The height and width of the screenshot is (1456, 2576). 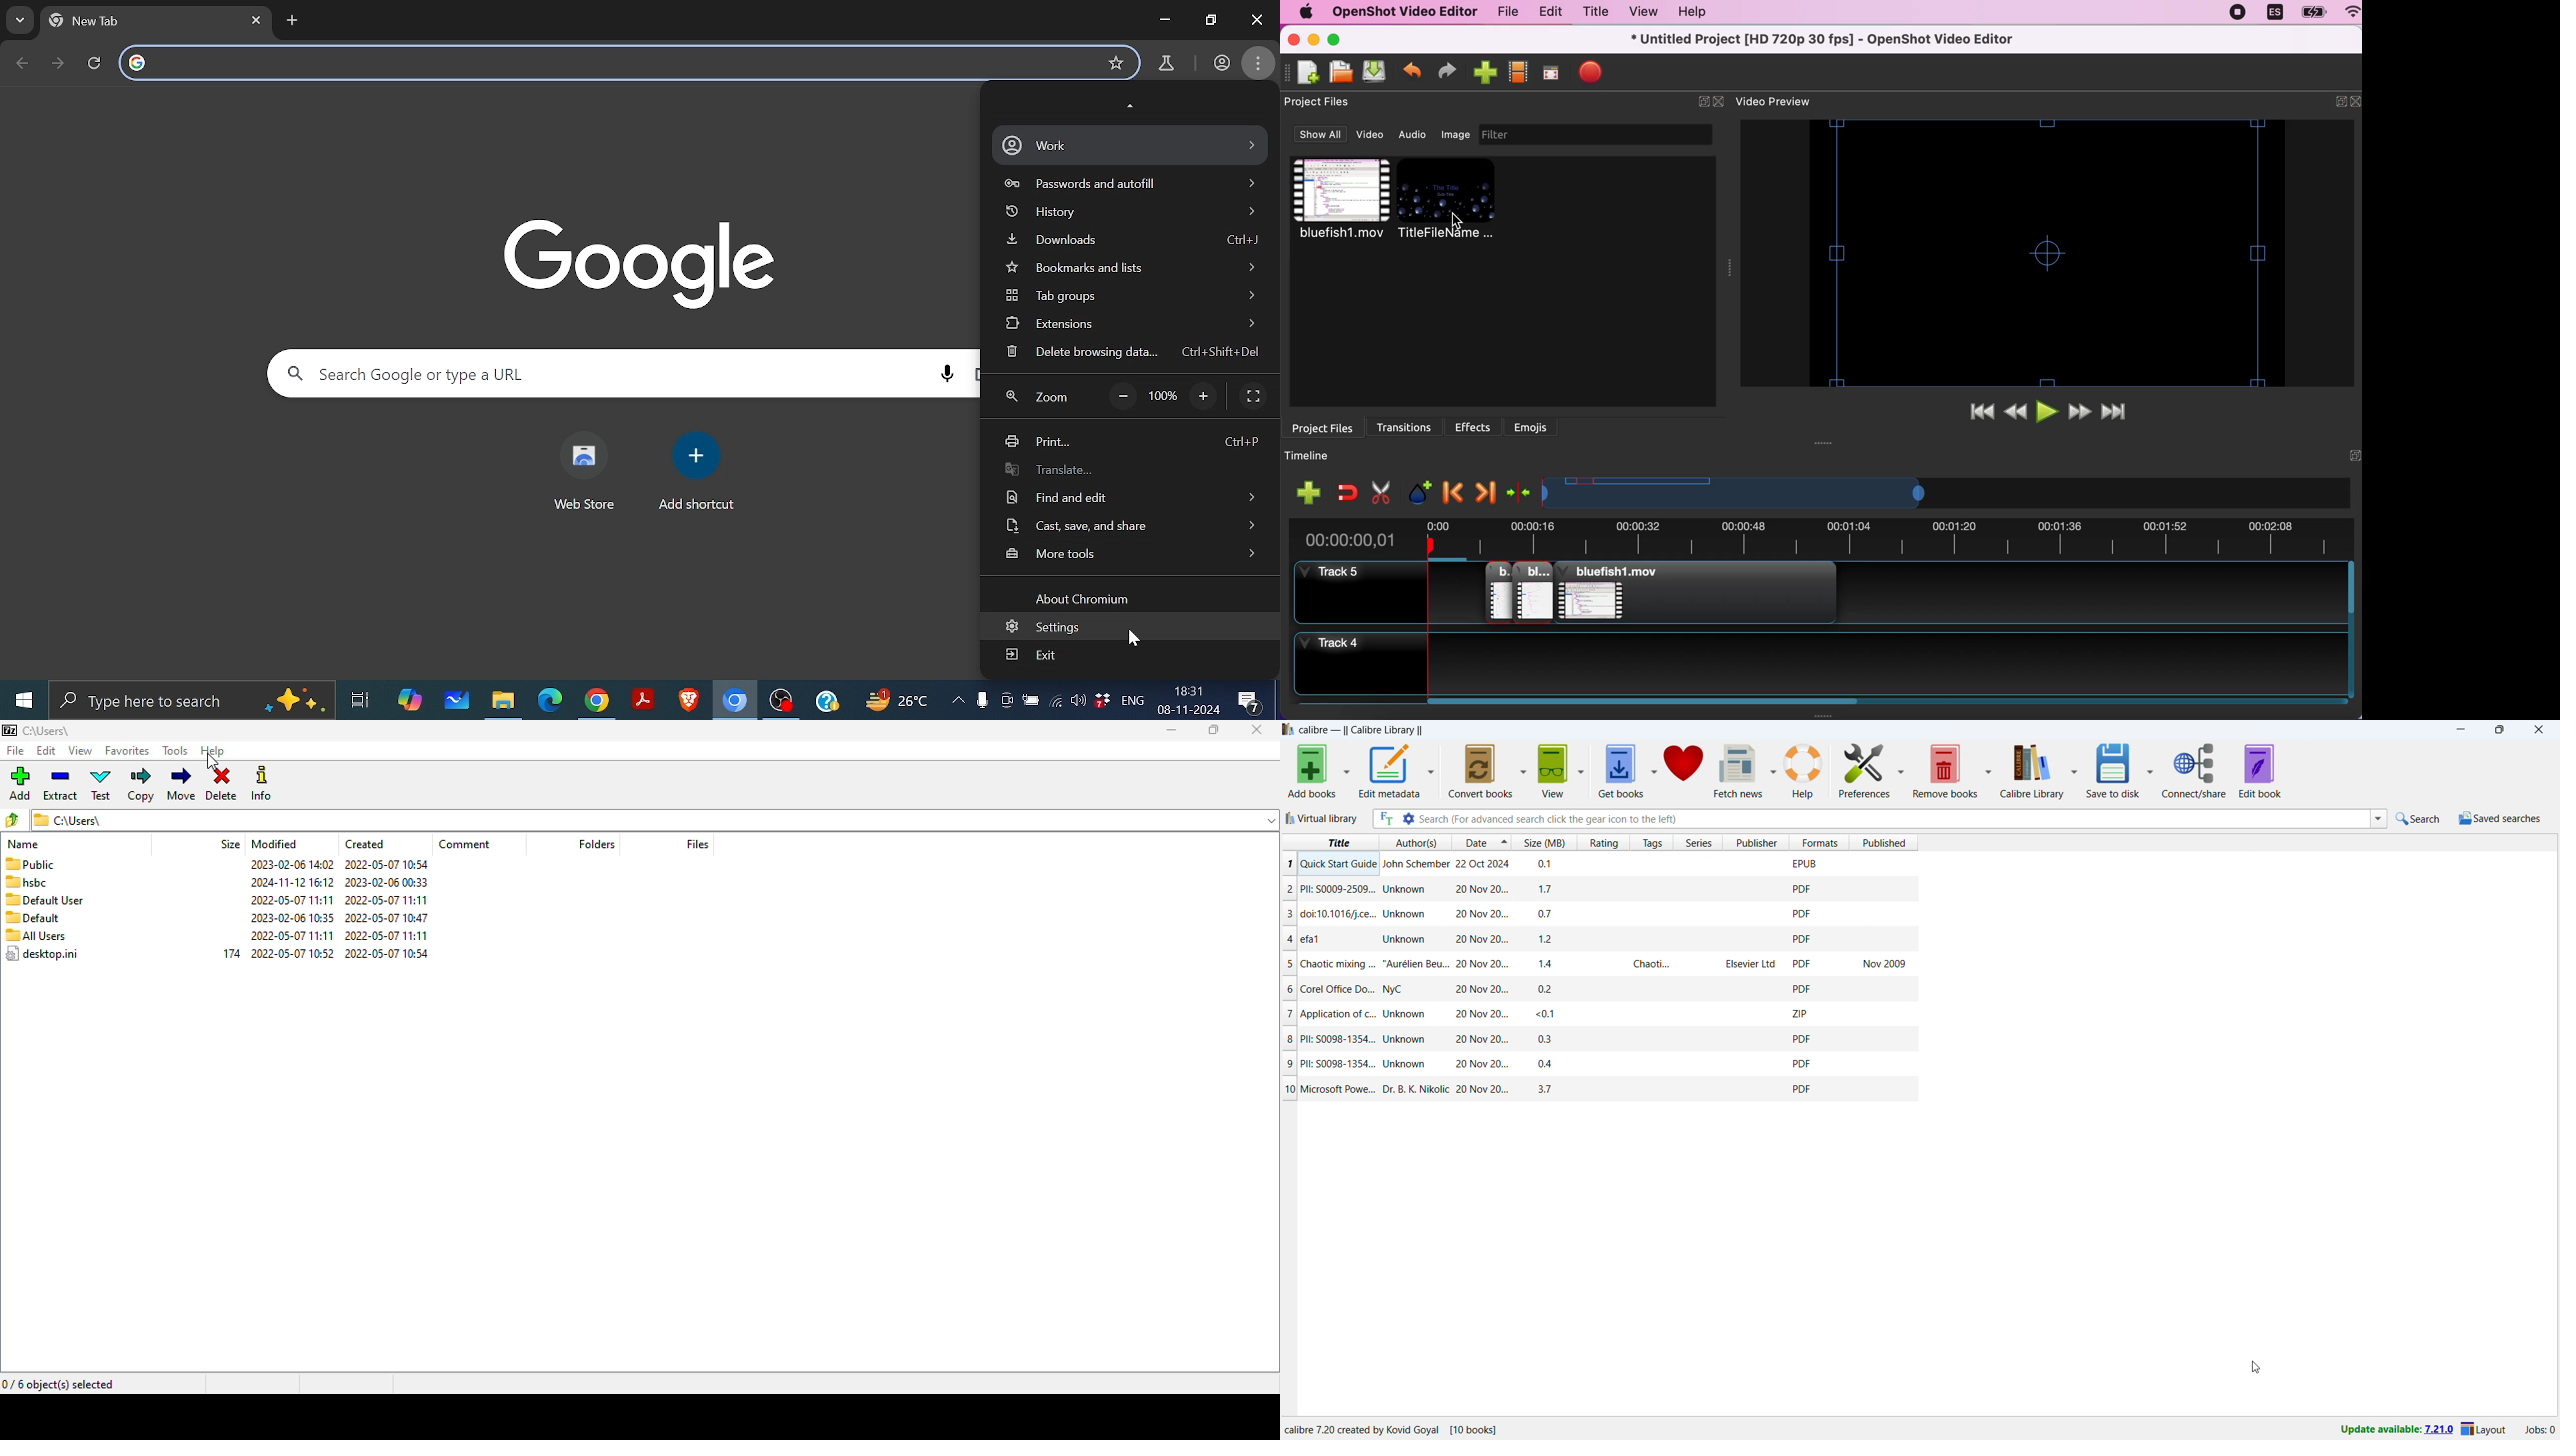 I want to click on close, so click(x=2540, y=729).